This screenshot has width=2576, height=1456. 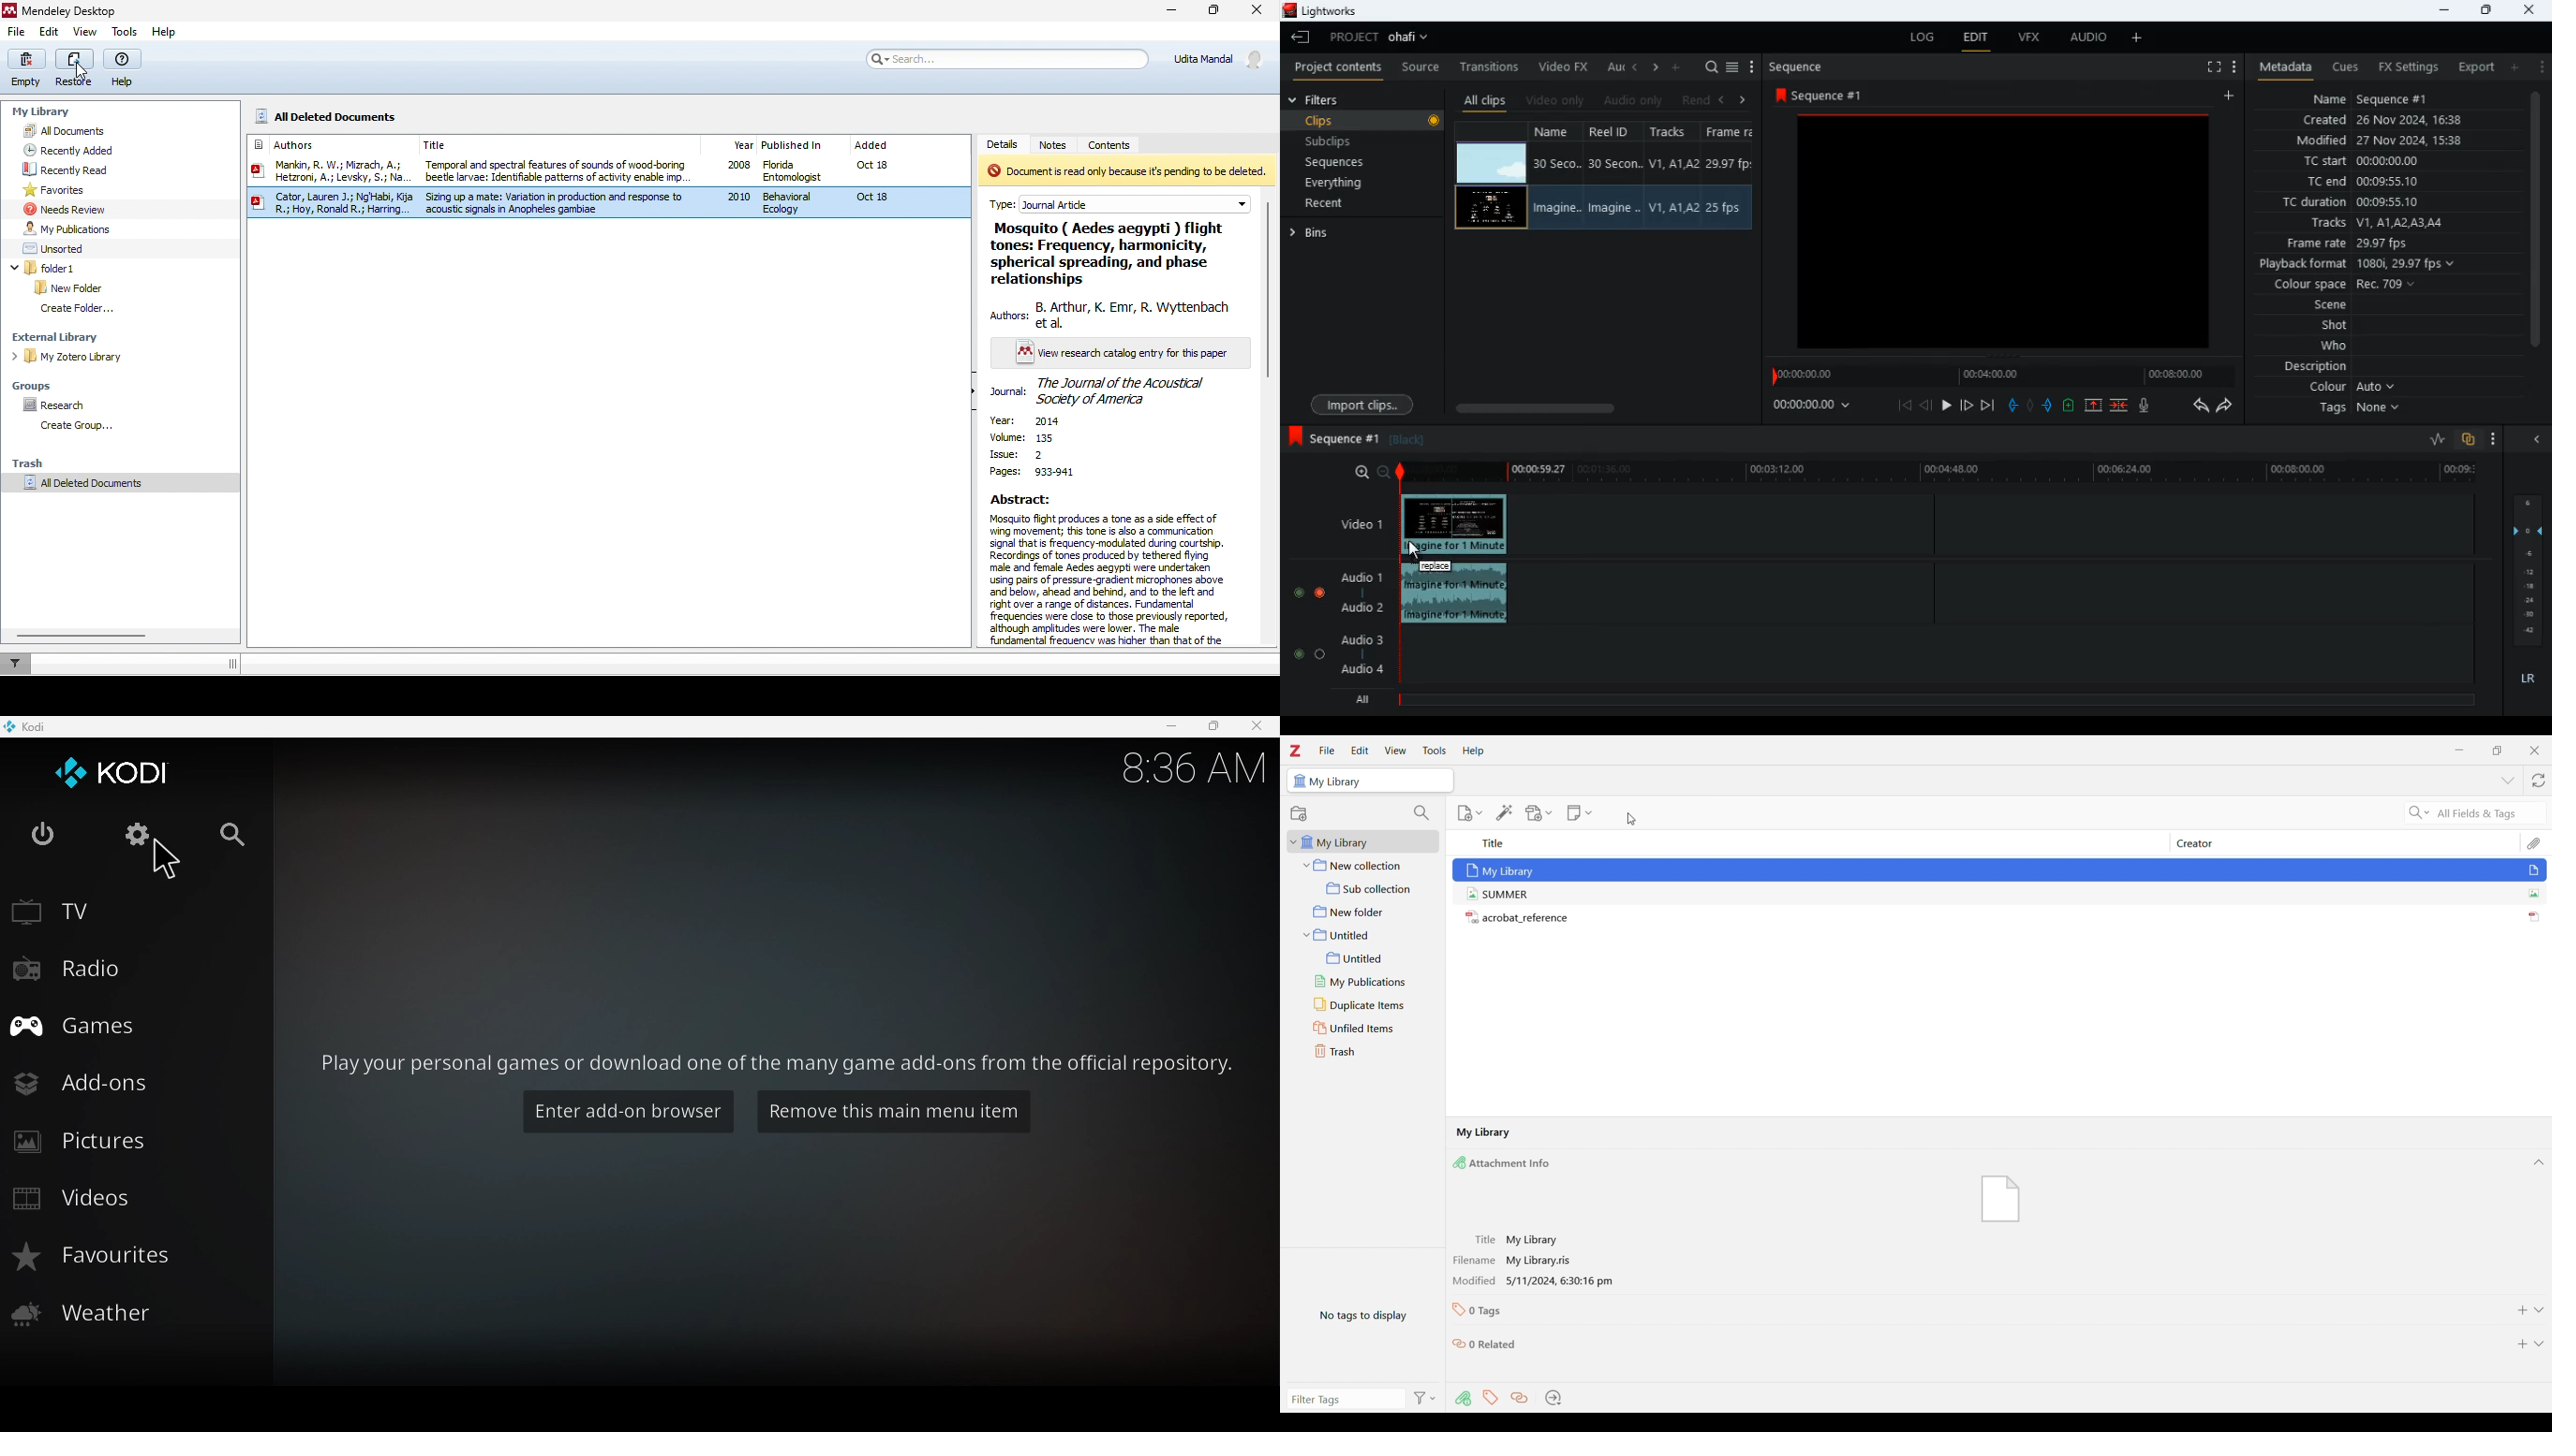 What do you see at coordinates (93, 151) in the screenshot?
I see `recently added` at bounding box center [93, 151].